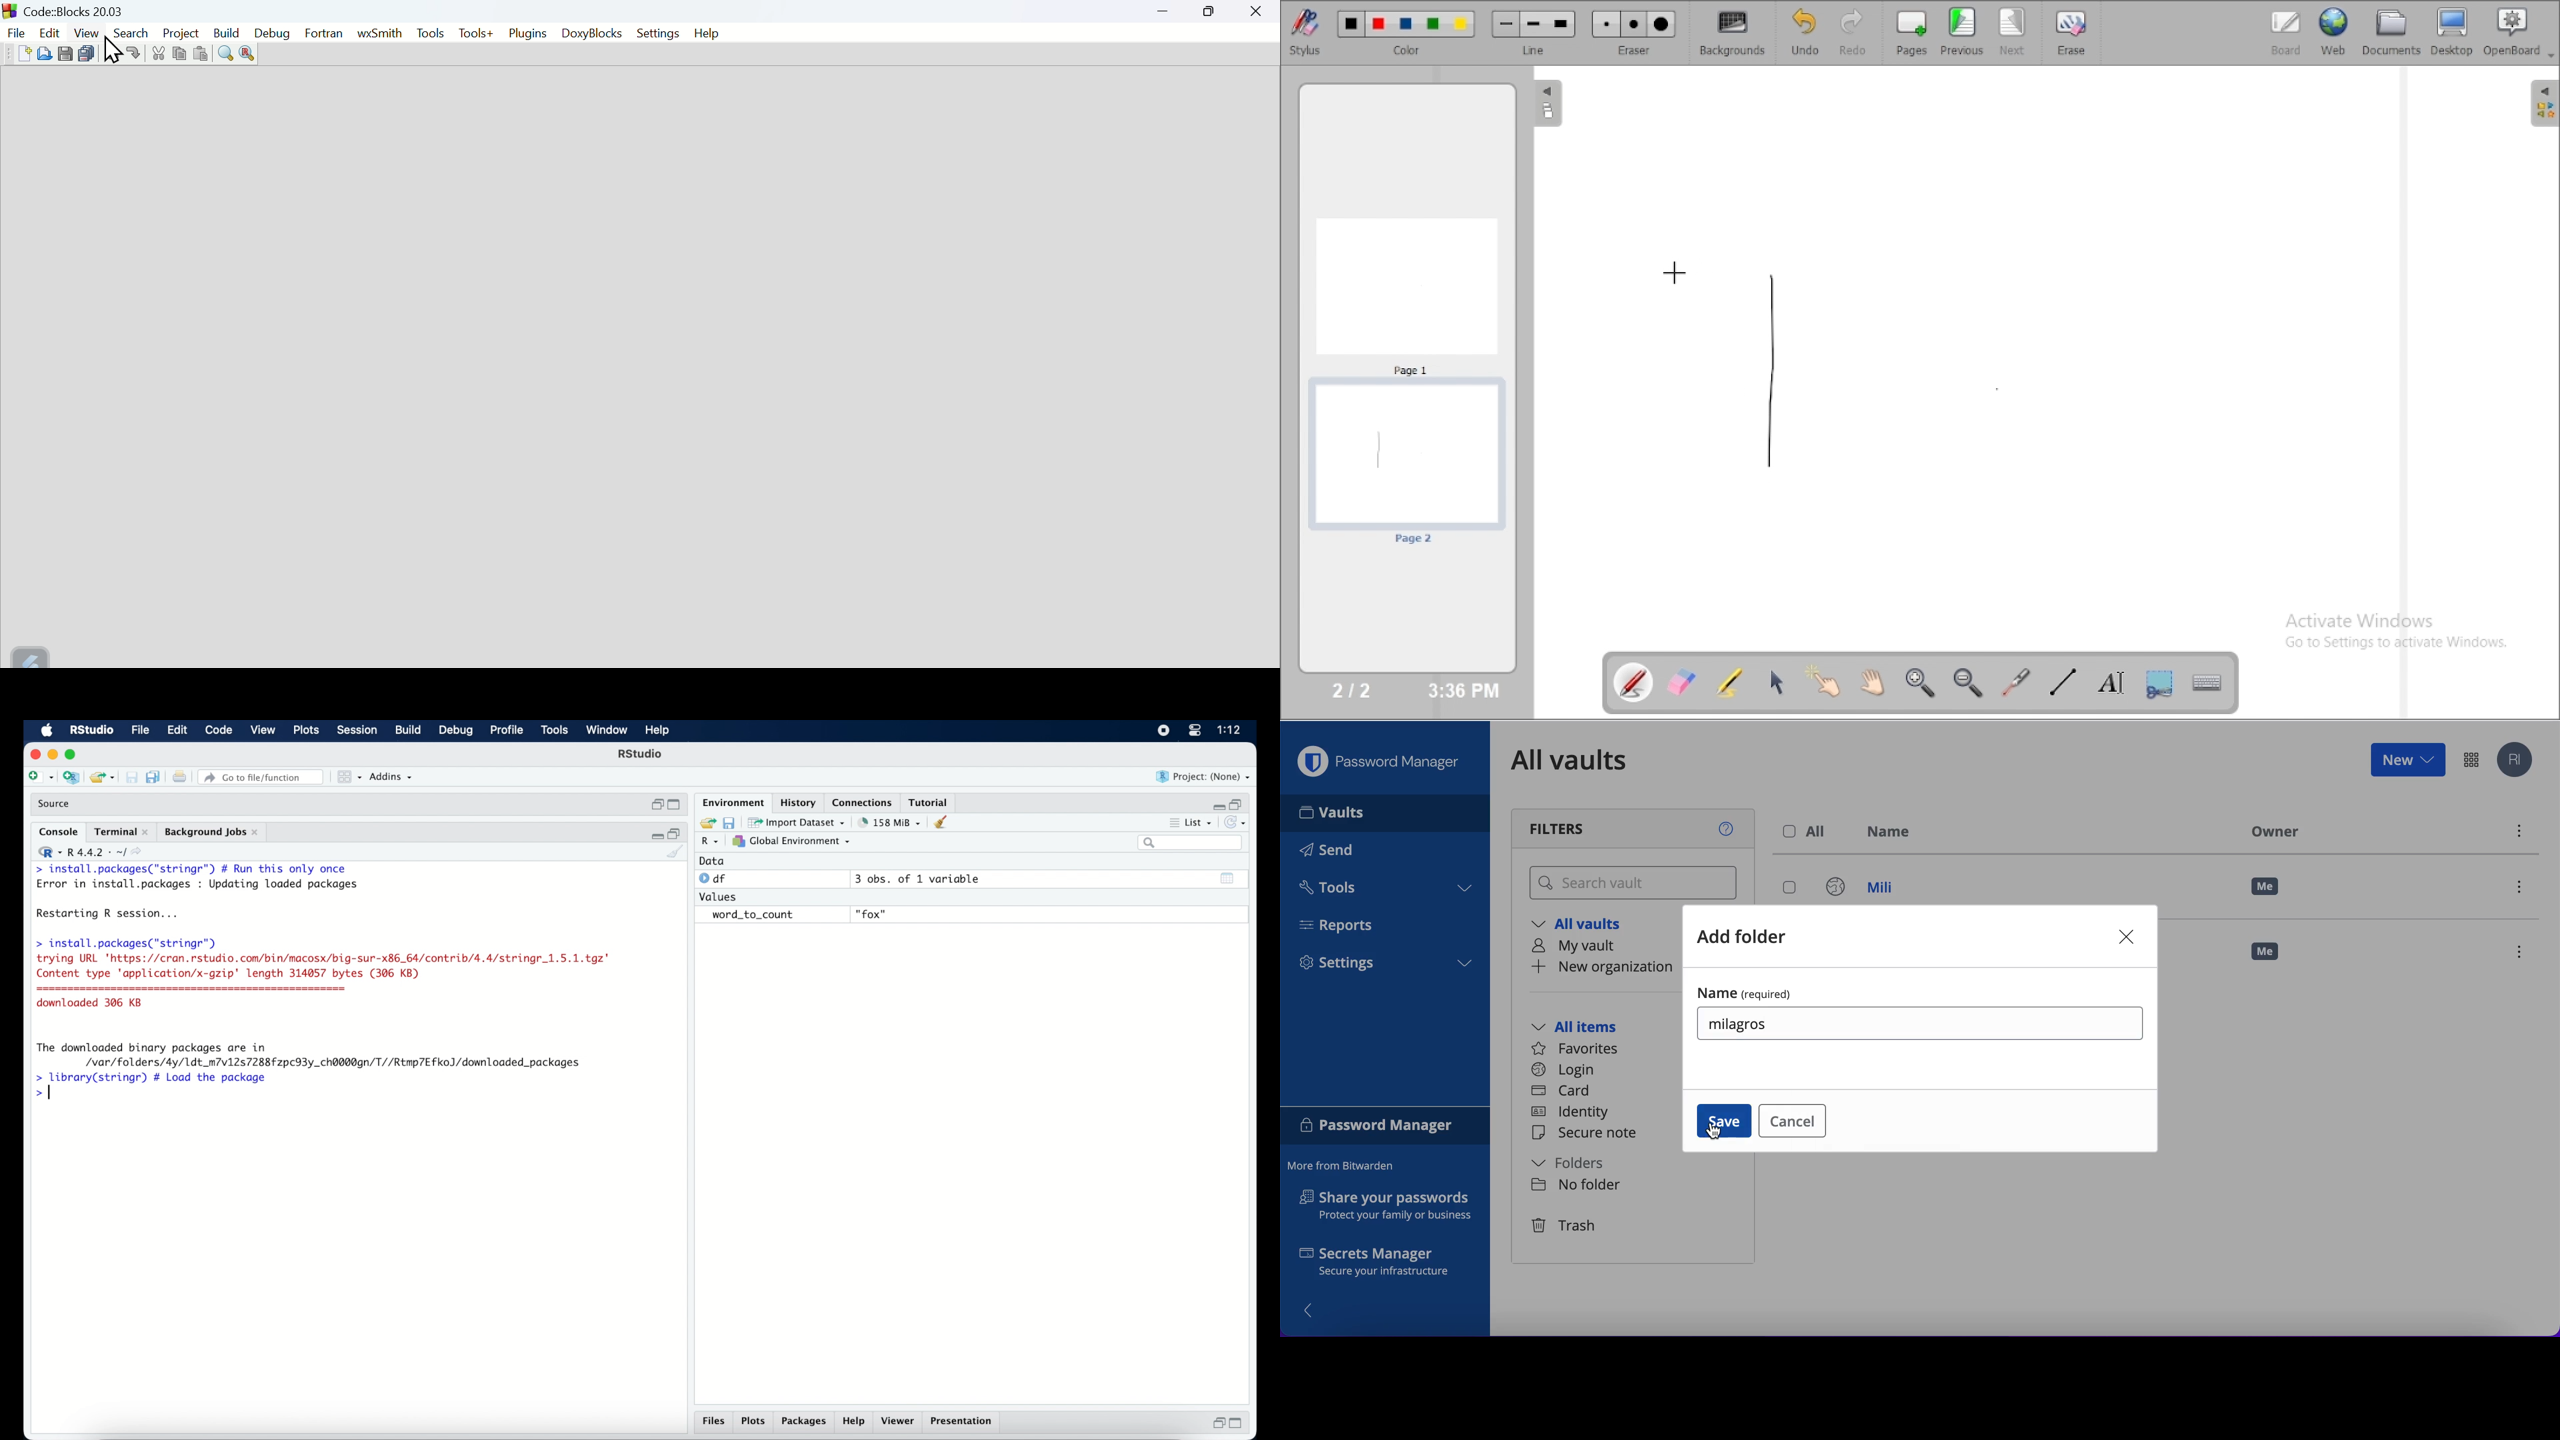 This screenshot has width=2576, height=1456. Describe the element at coordinates (156, 778) in the screenshot. I see `save all document` at that location.